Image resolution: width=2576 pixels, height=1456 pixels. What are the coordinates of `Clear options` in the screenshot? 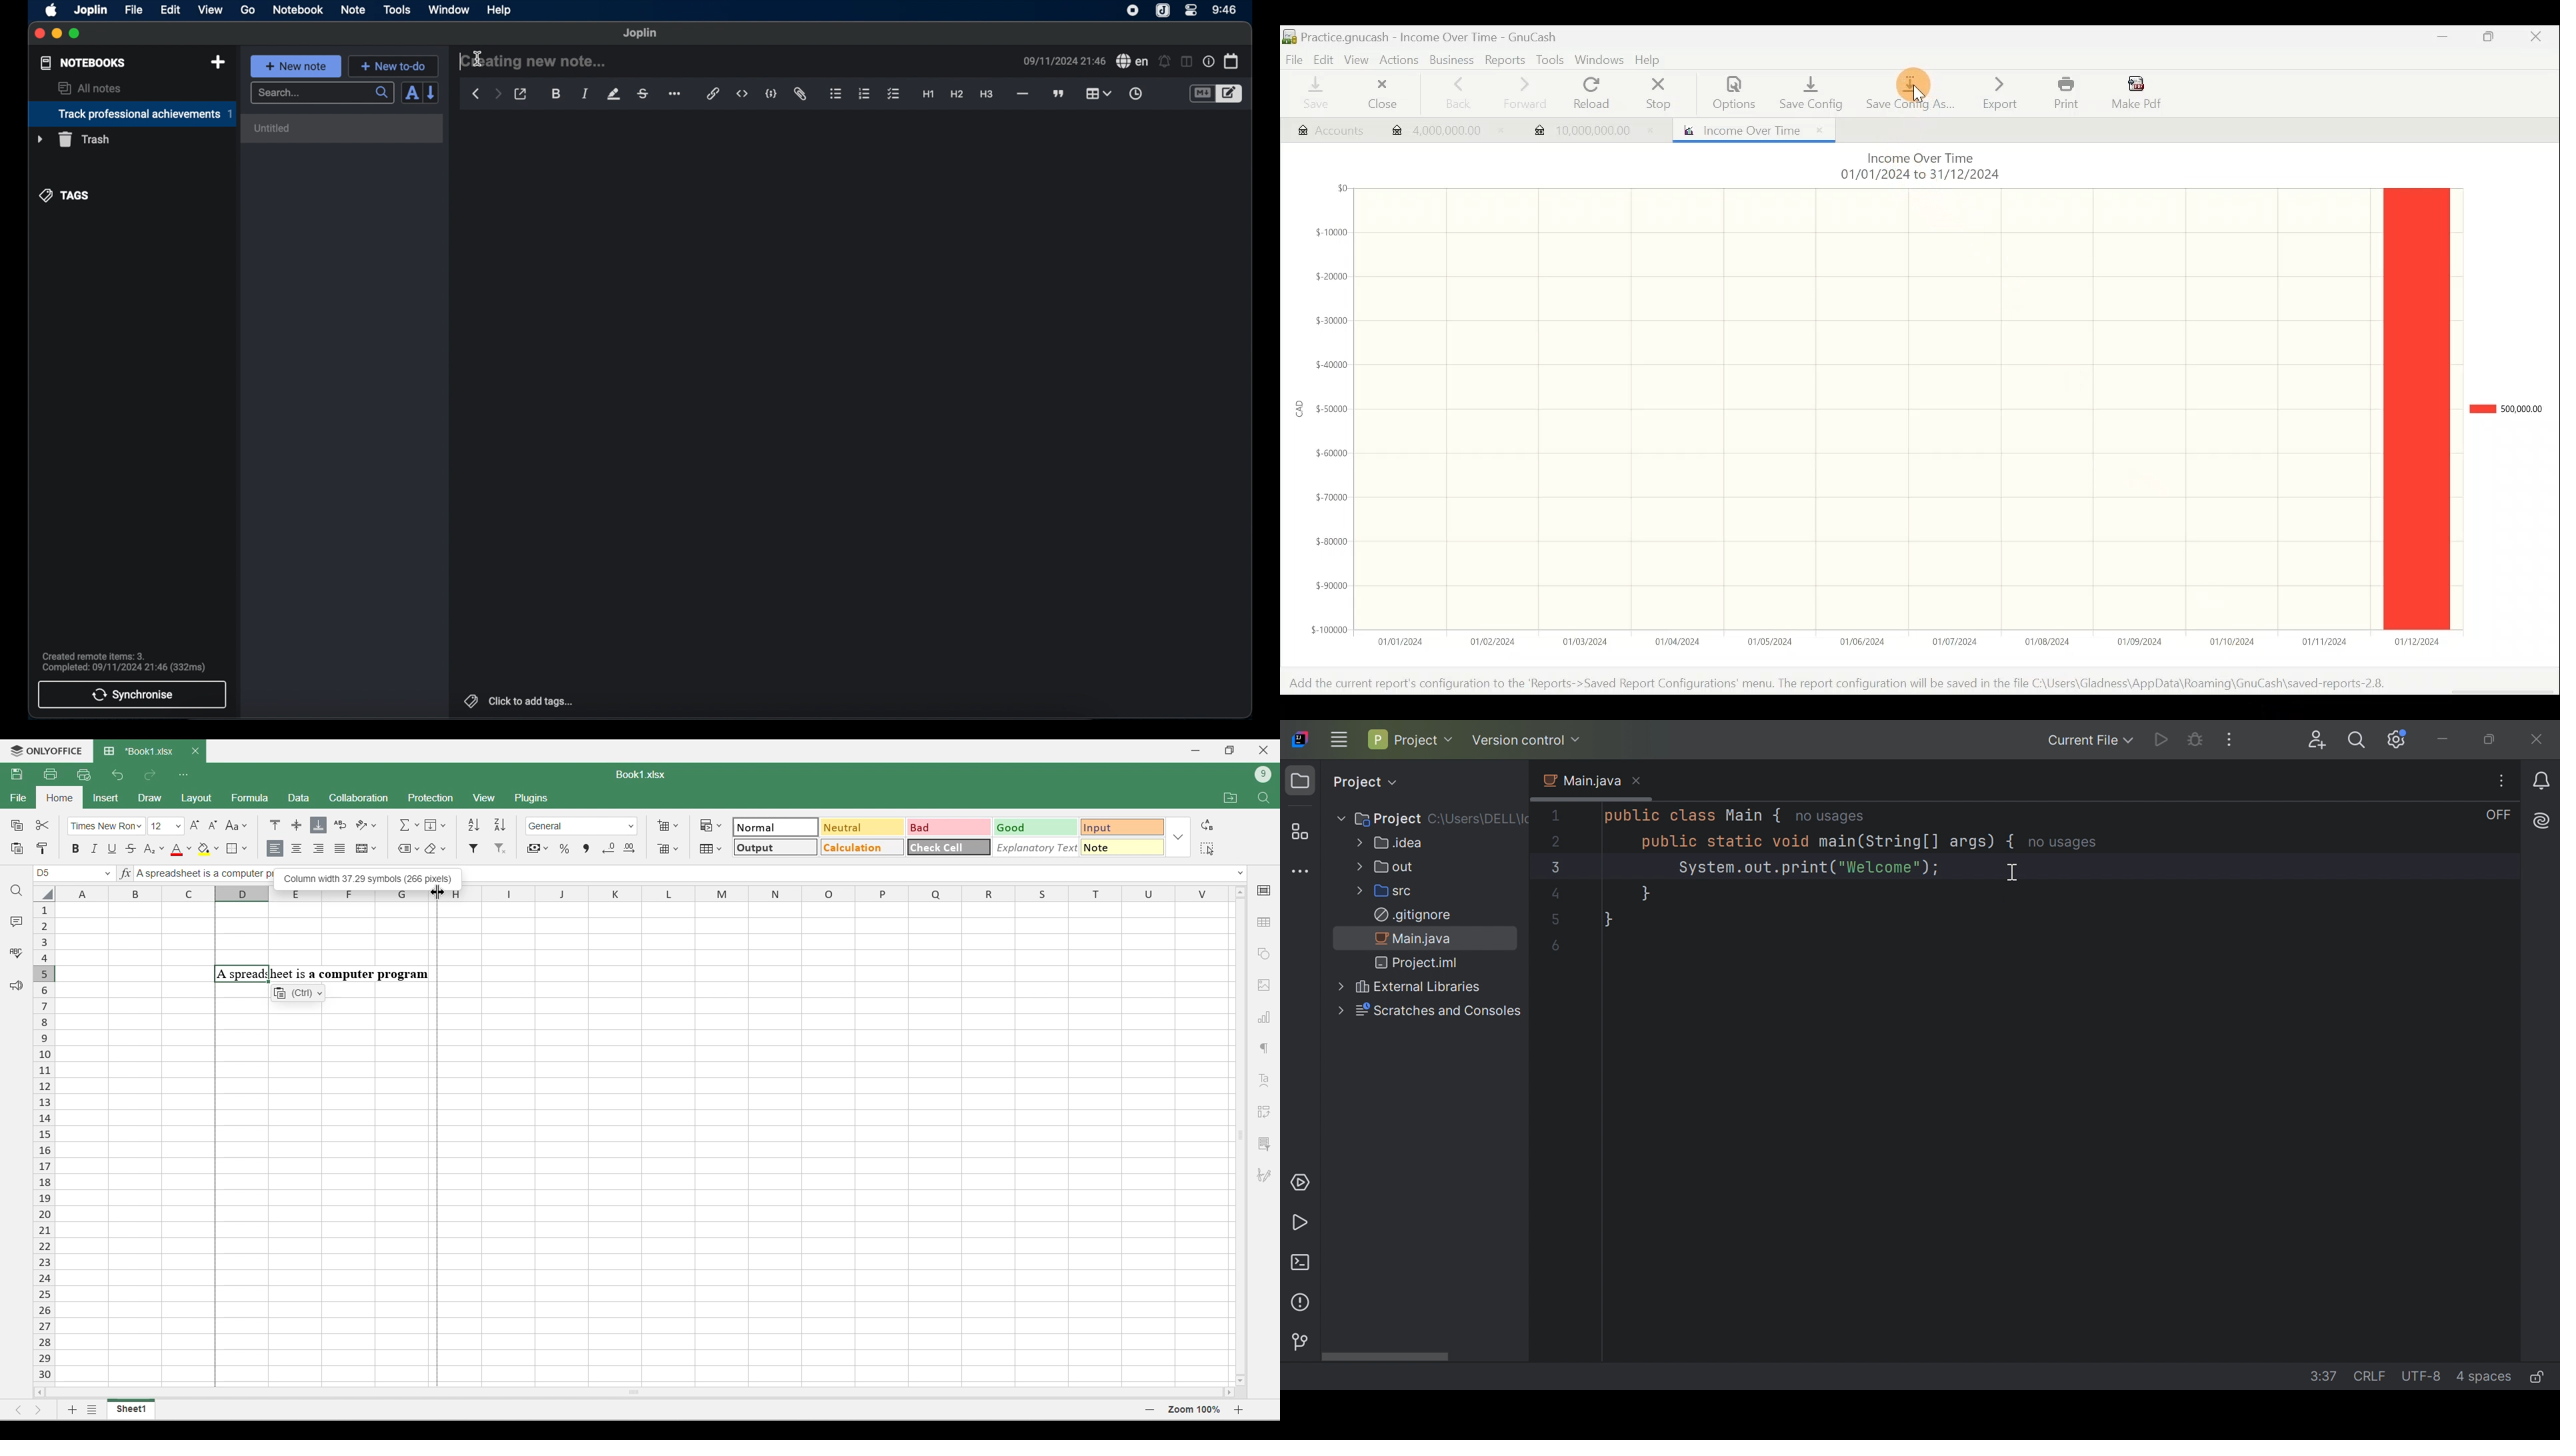 It's located at (435, 849).